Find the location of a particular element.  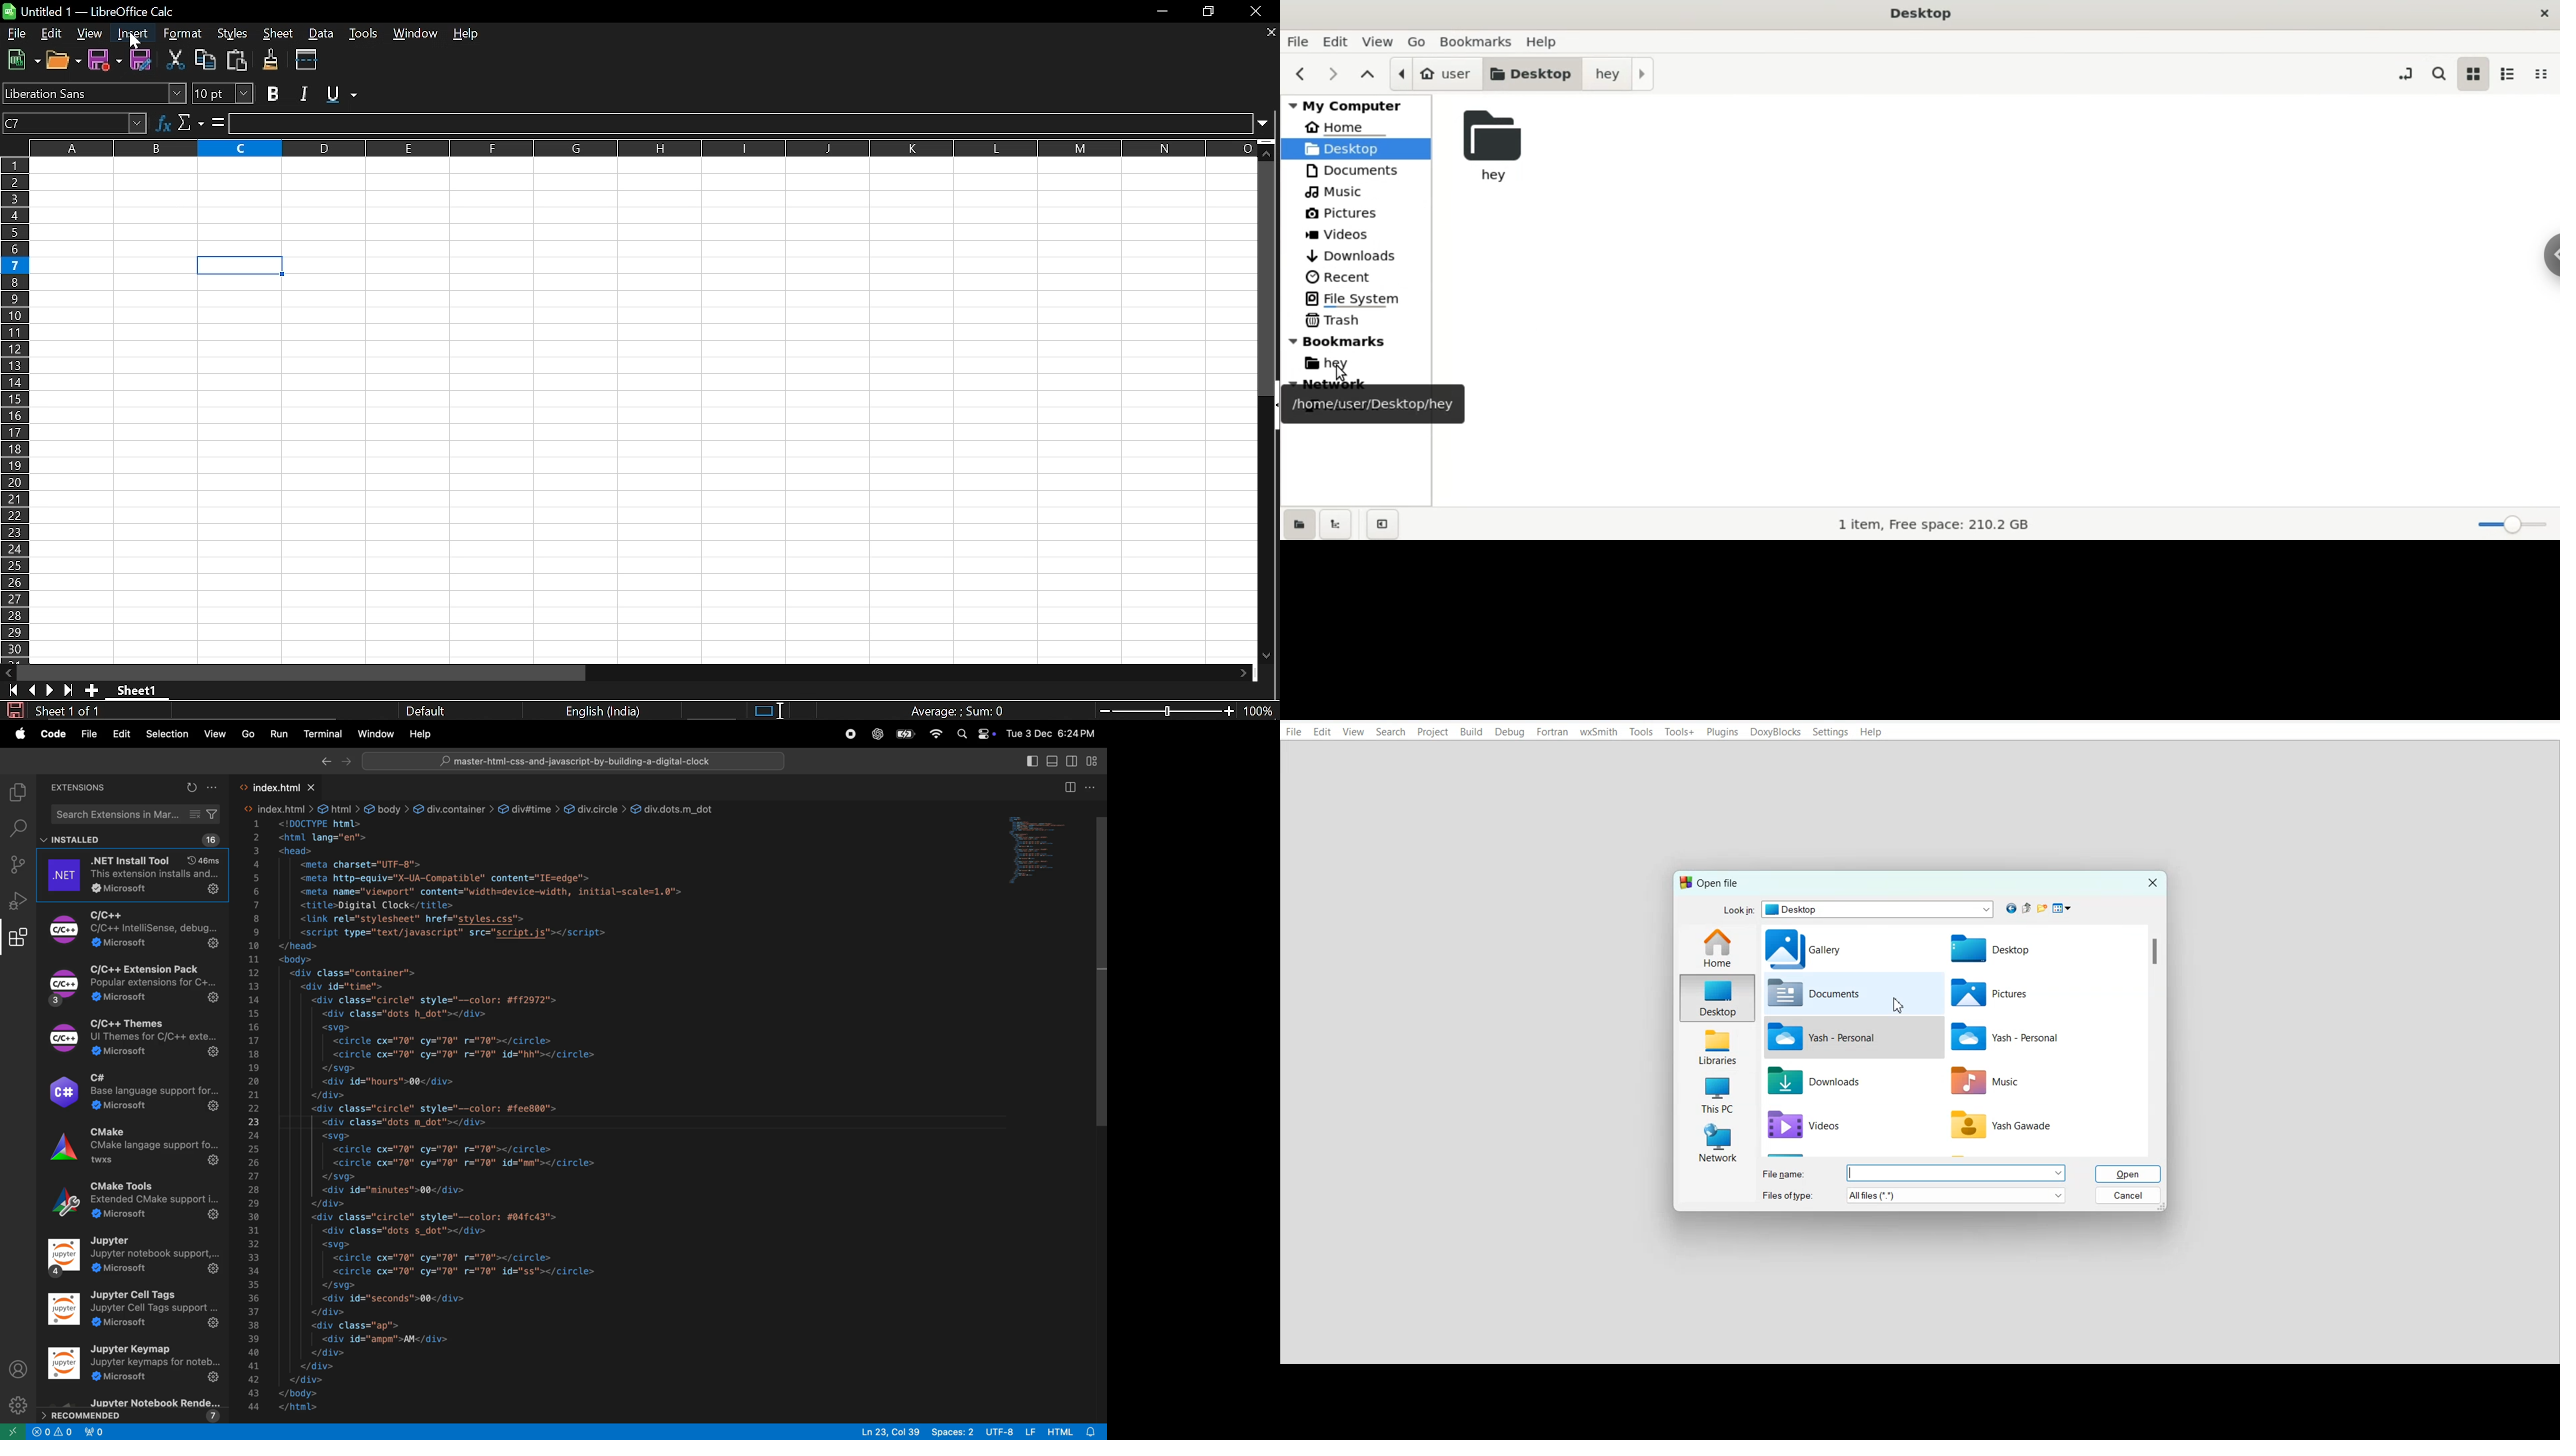

Up one level is located at coordinates (2027, 909).